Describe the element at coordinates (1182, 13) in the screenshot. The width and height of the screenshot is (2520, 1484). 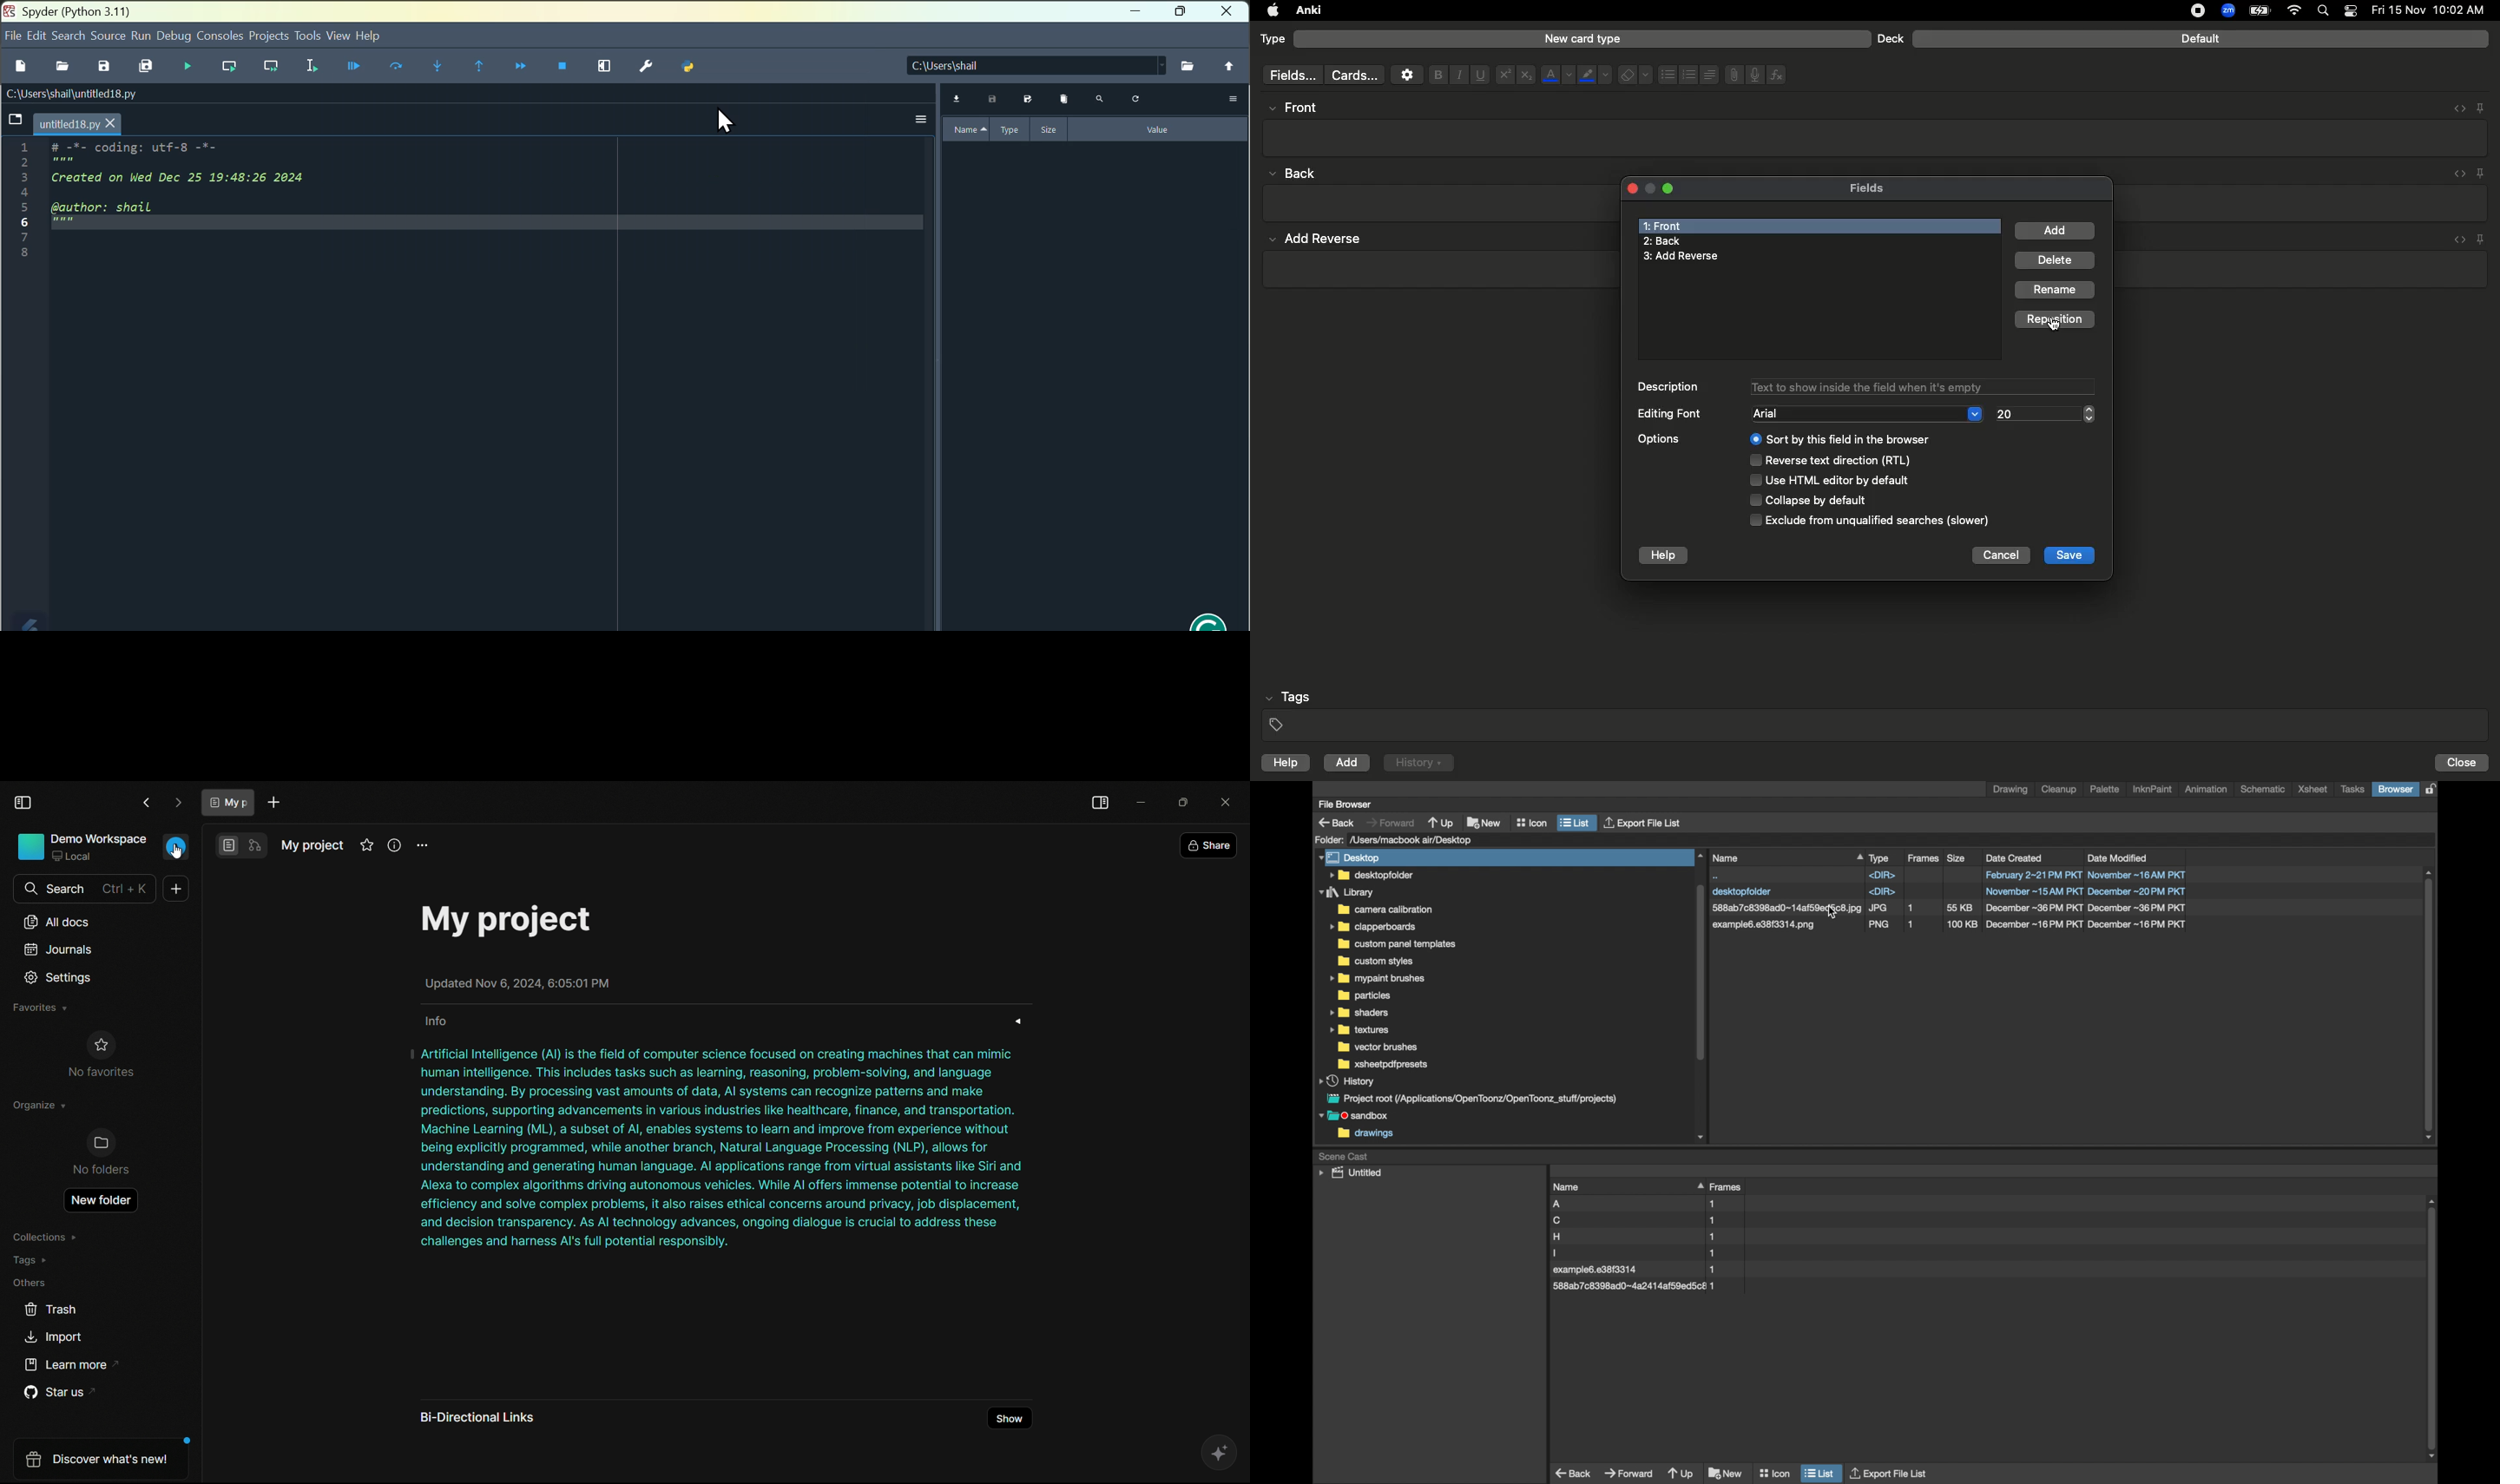
I see `Maximise` at that location.